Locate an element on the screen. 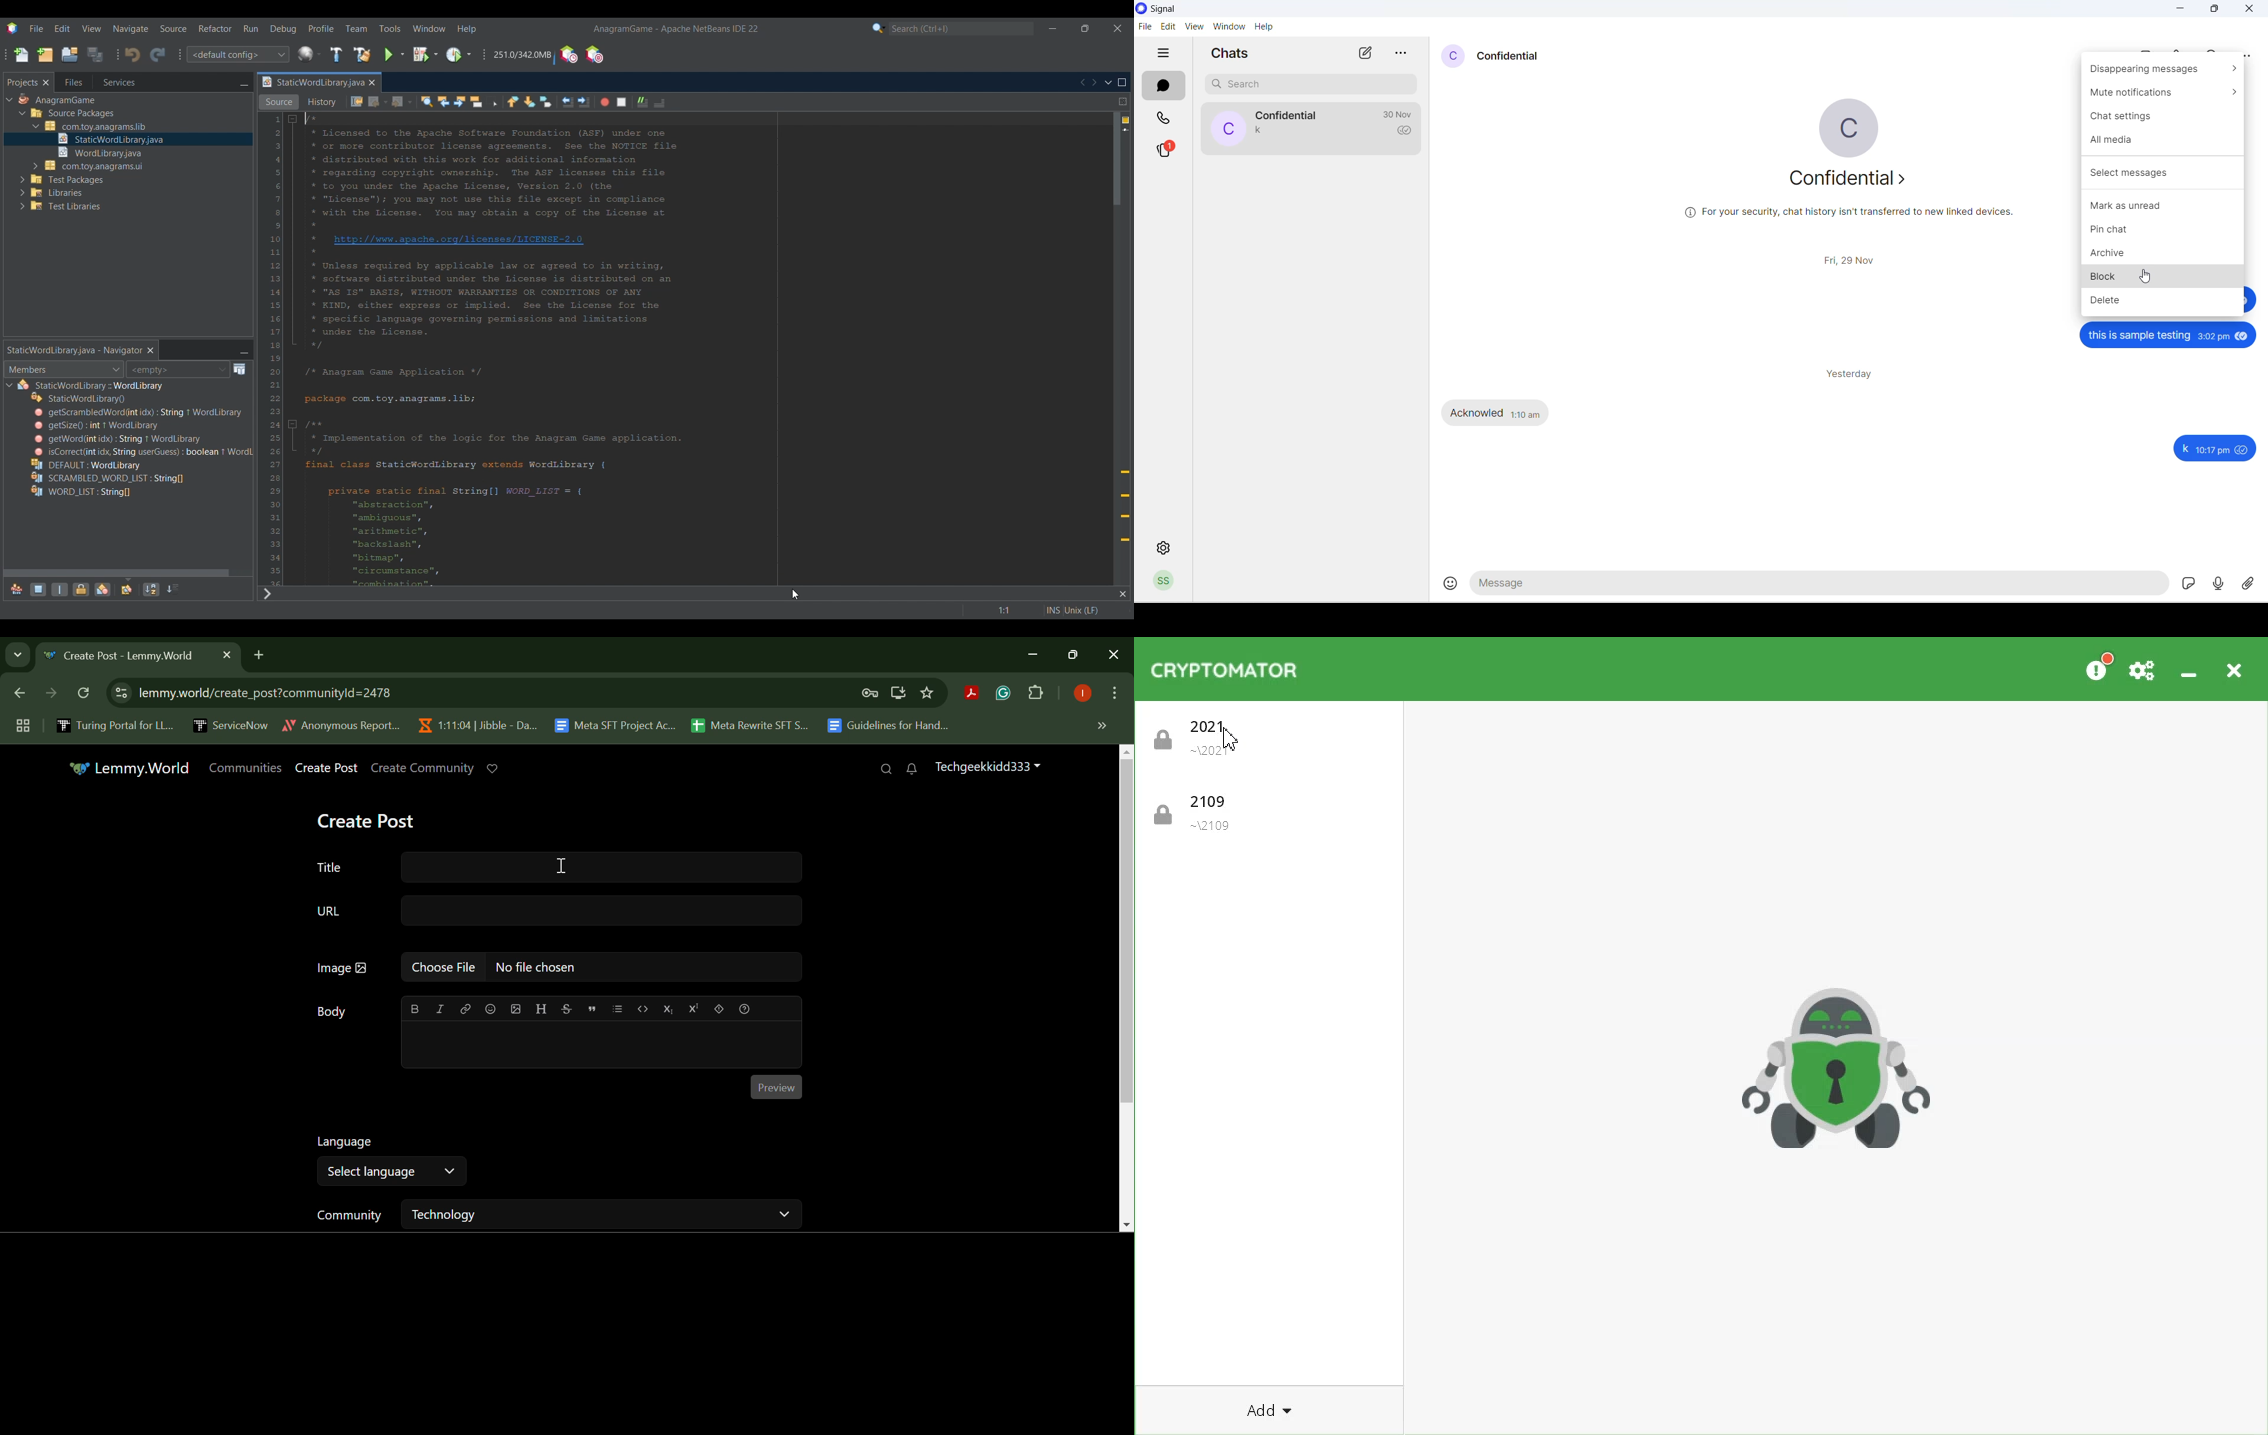 Image resolution: width=2268 pixels, height=1456 pixels. Forward options is located at coordinates (410, 103).